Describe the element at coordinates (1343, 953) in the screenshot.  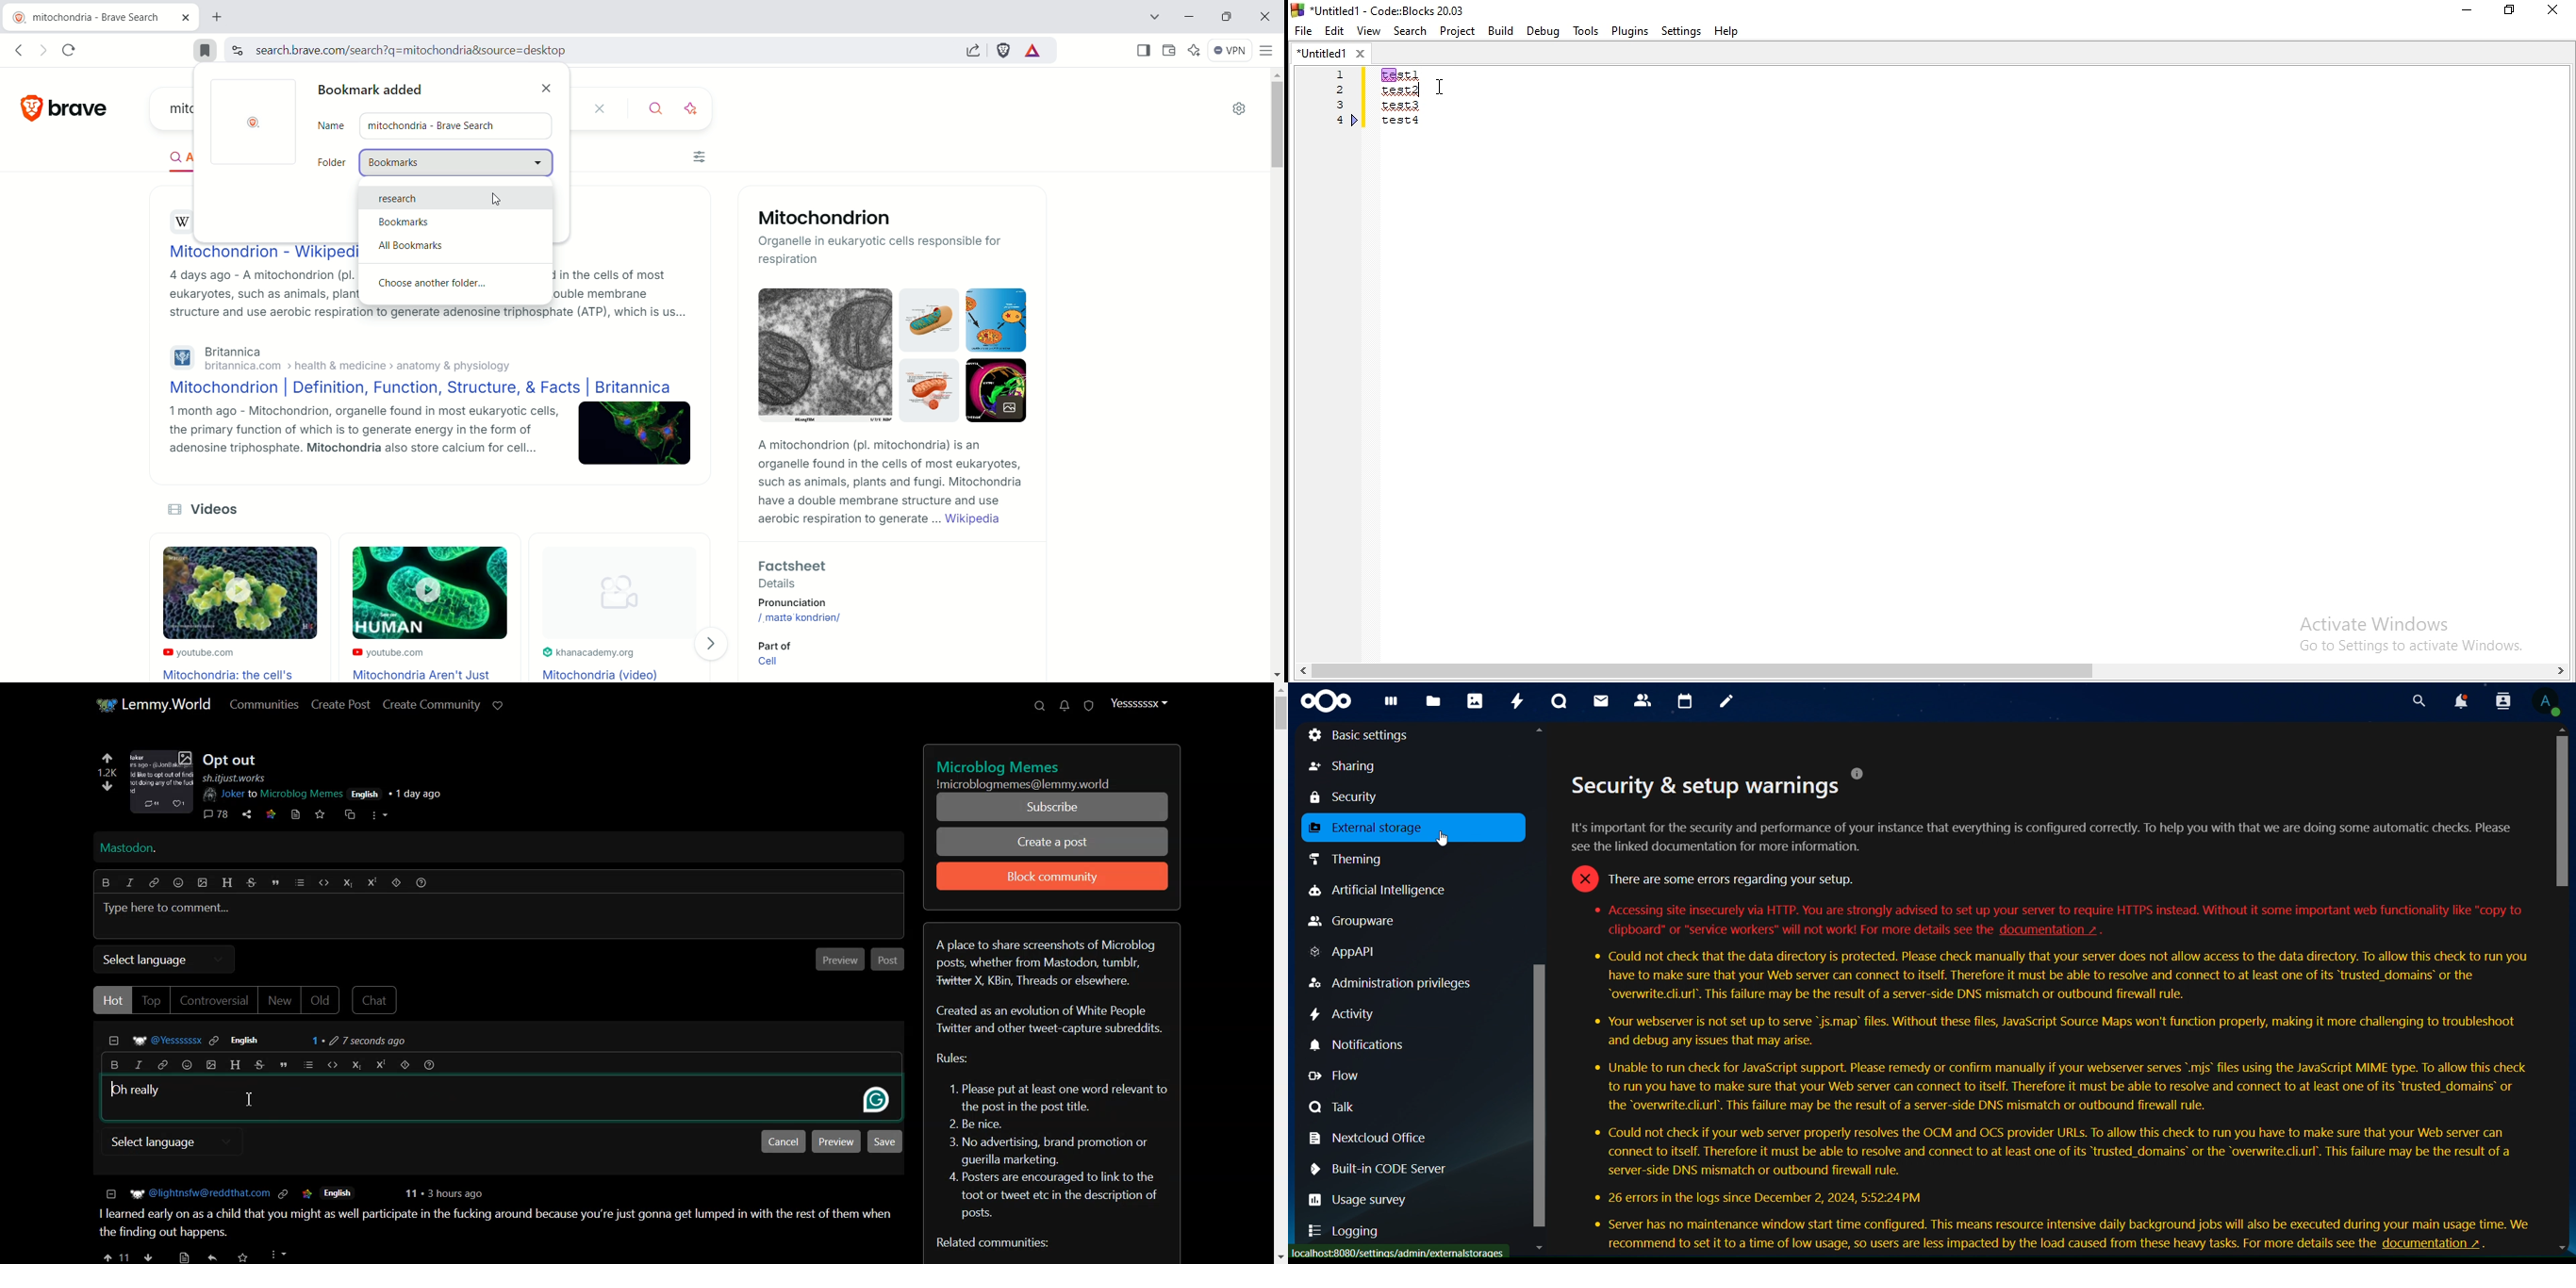
I see `AppAPI` at that location.